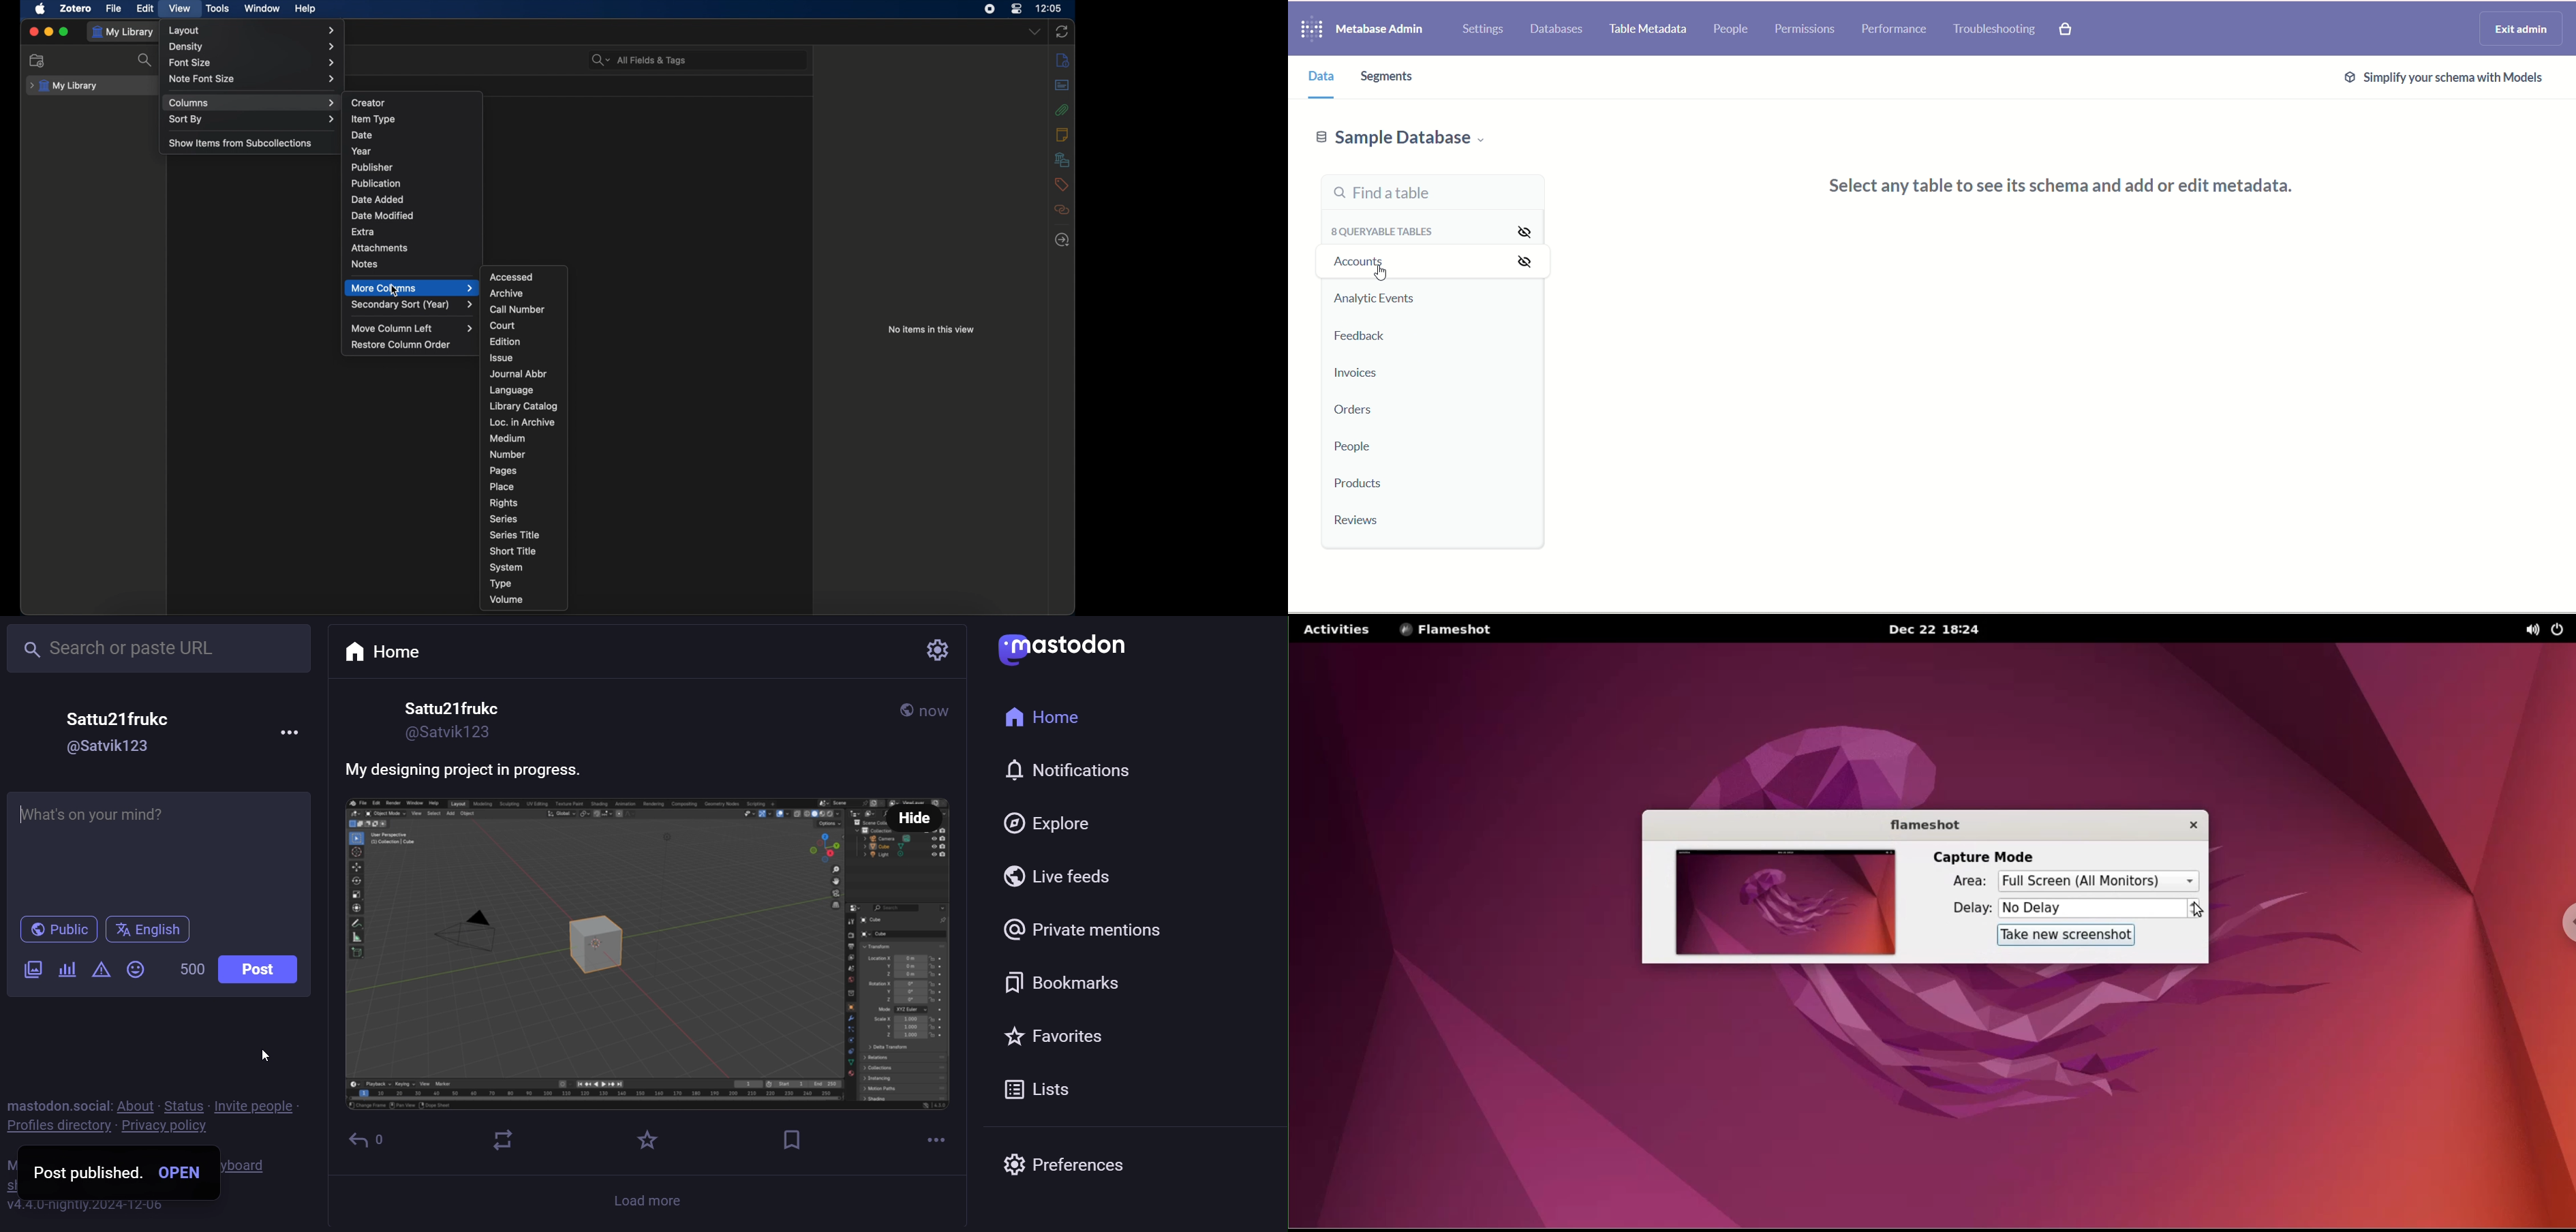 The height and width of the screenshot is (1232, 2576). Describe the element at coordinates (1062, 84) in the screenshot. I see `abstract` at that location.